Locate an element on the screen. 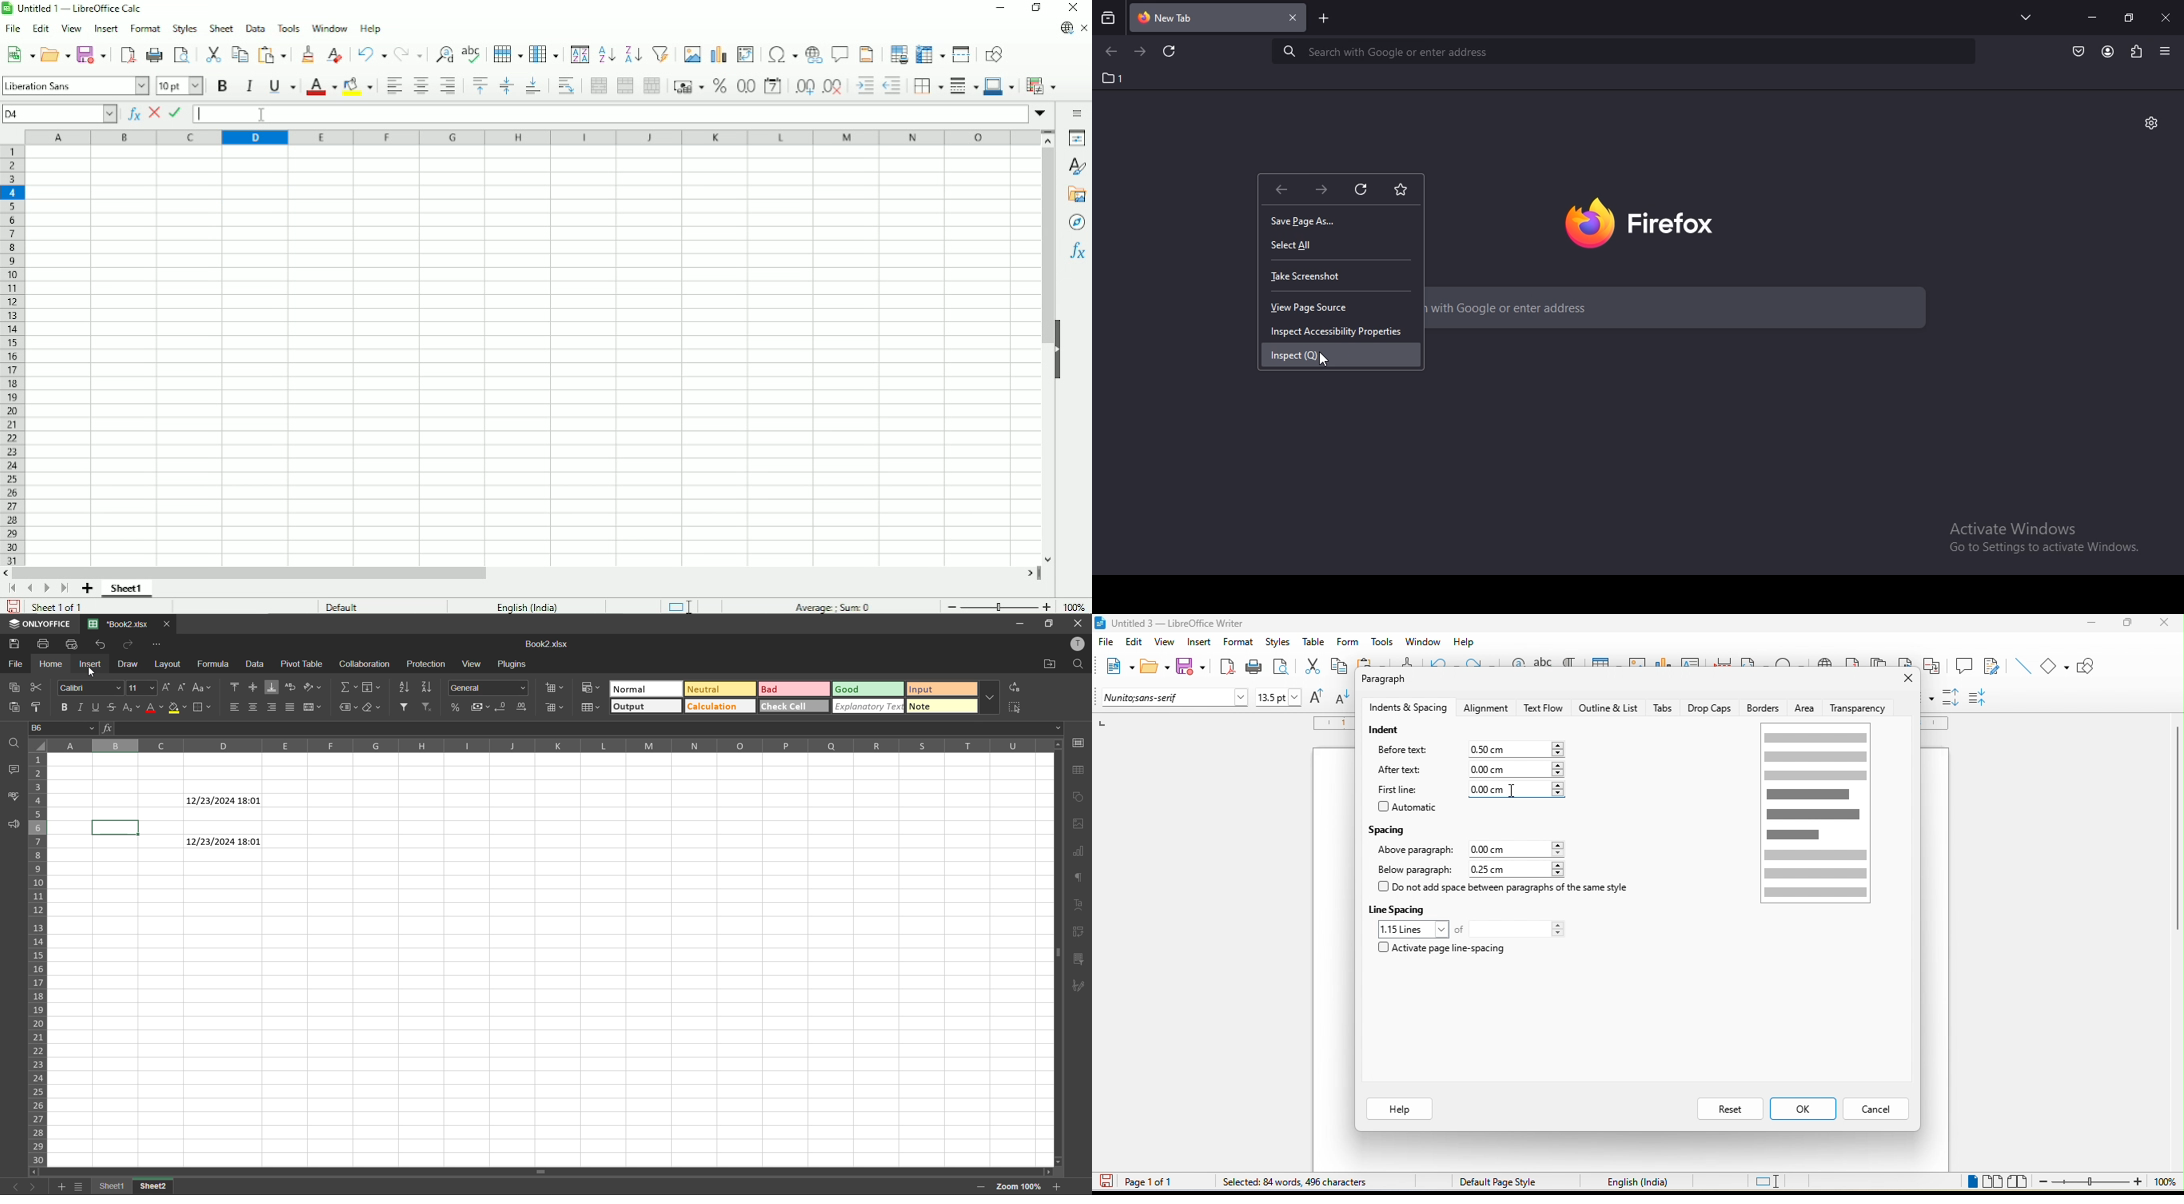  New is located at coordinates (21, 53).